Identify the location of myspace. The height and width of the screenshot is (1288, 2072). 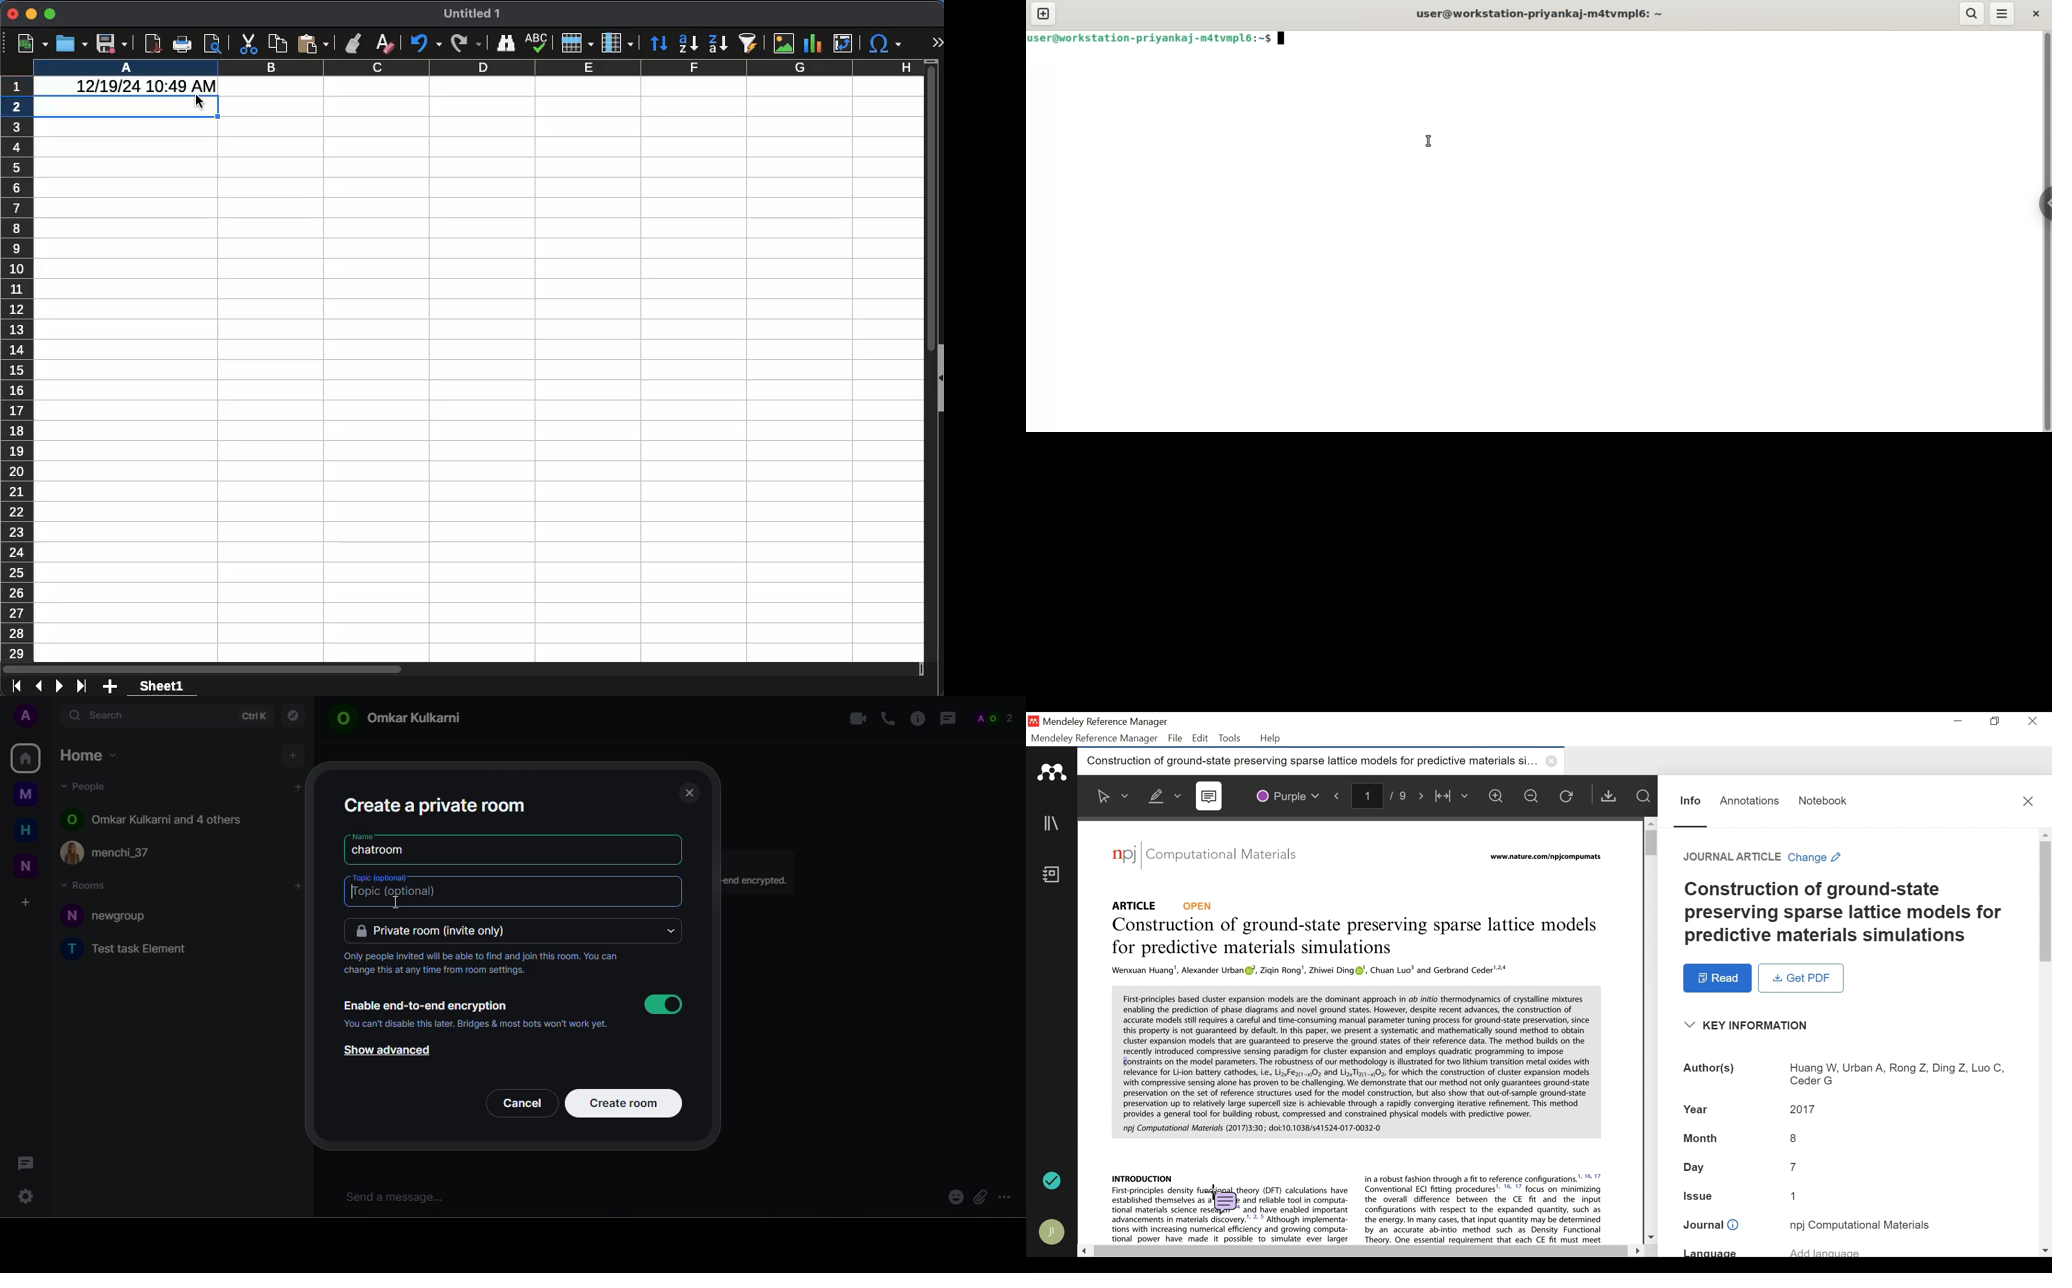
(26, 794).